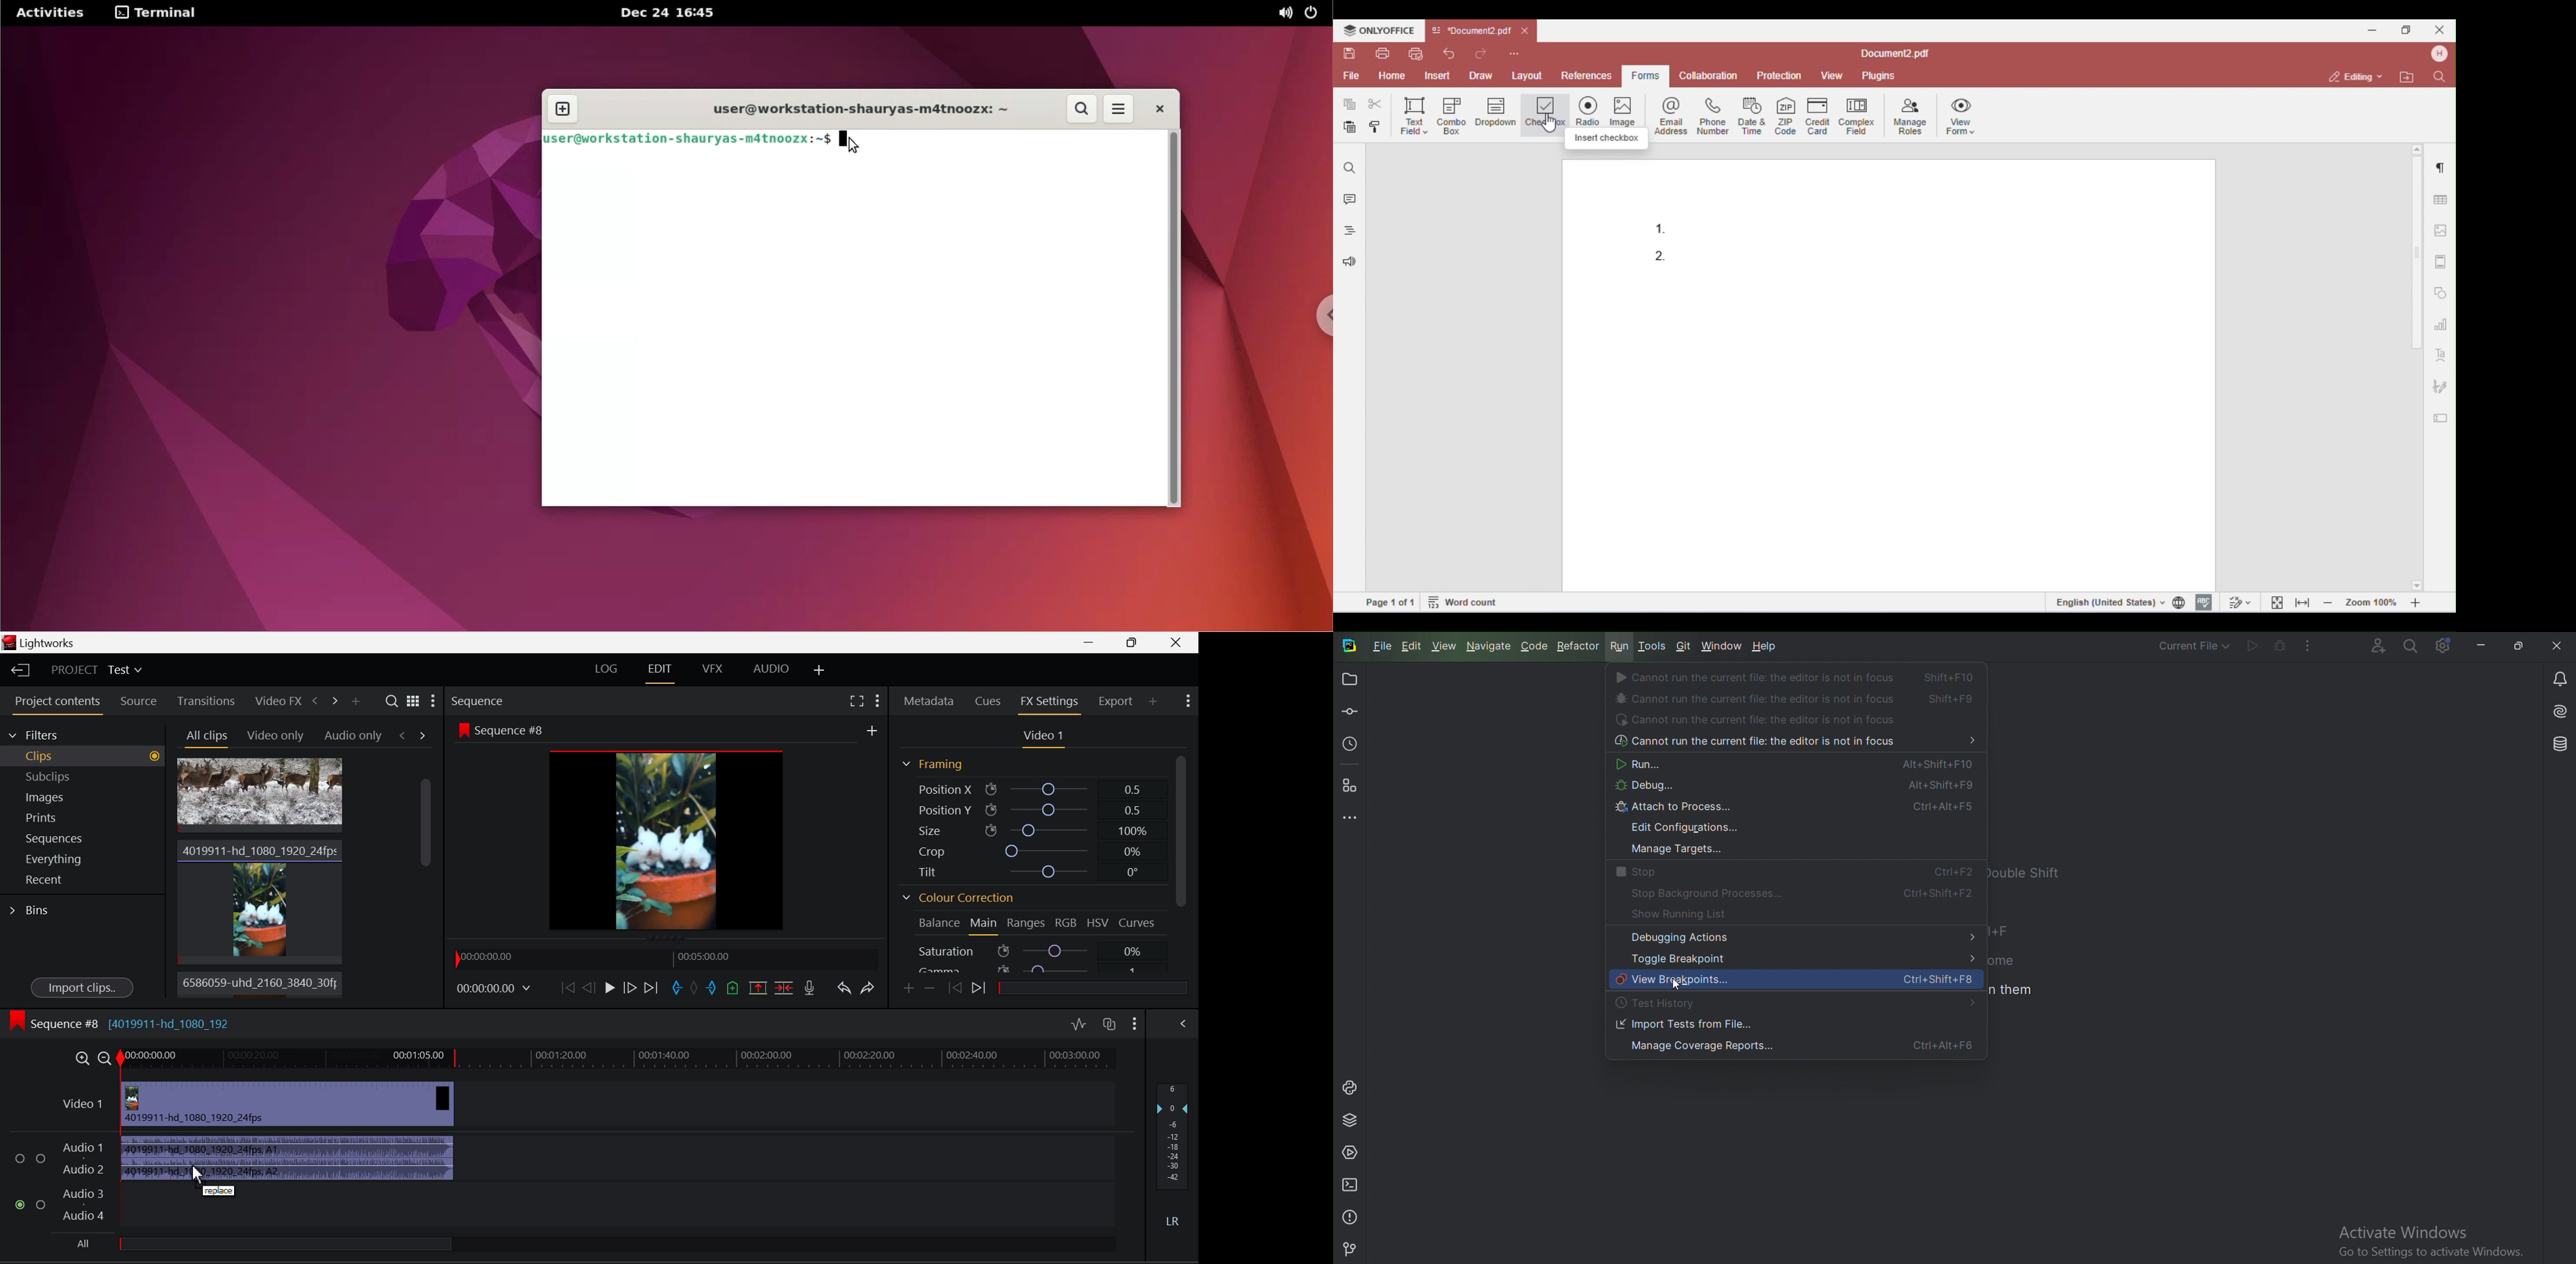  I want to click on Gamma, so click(1039, 969).